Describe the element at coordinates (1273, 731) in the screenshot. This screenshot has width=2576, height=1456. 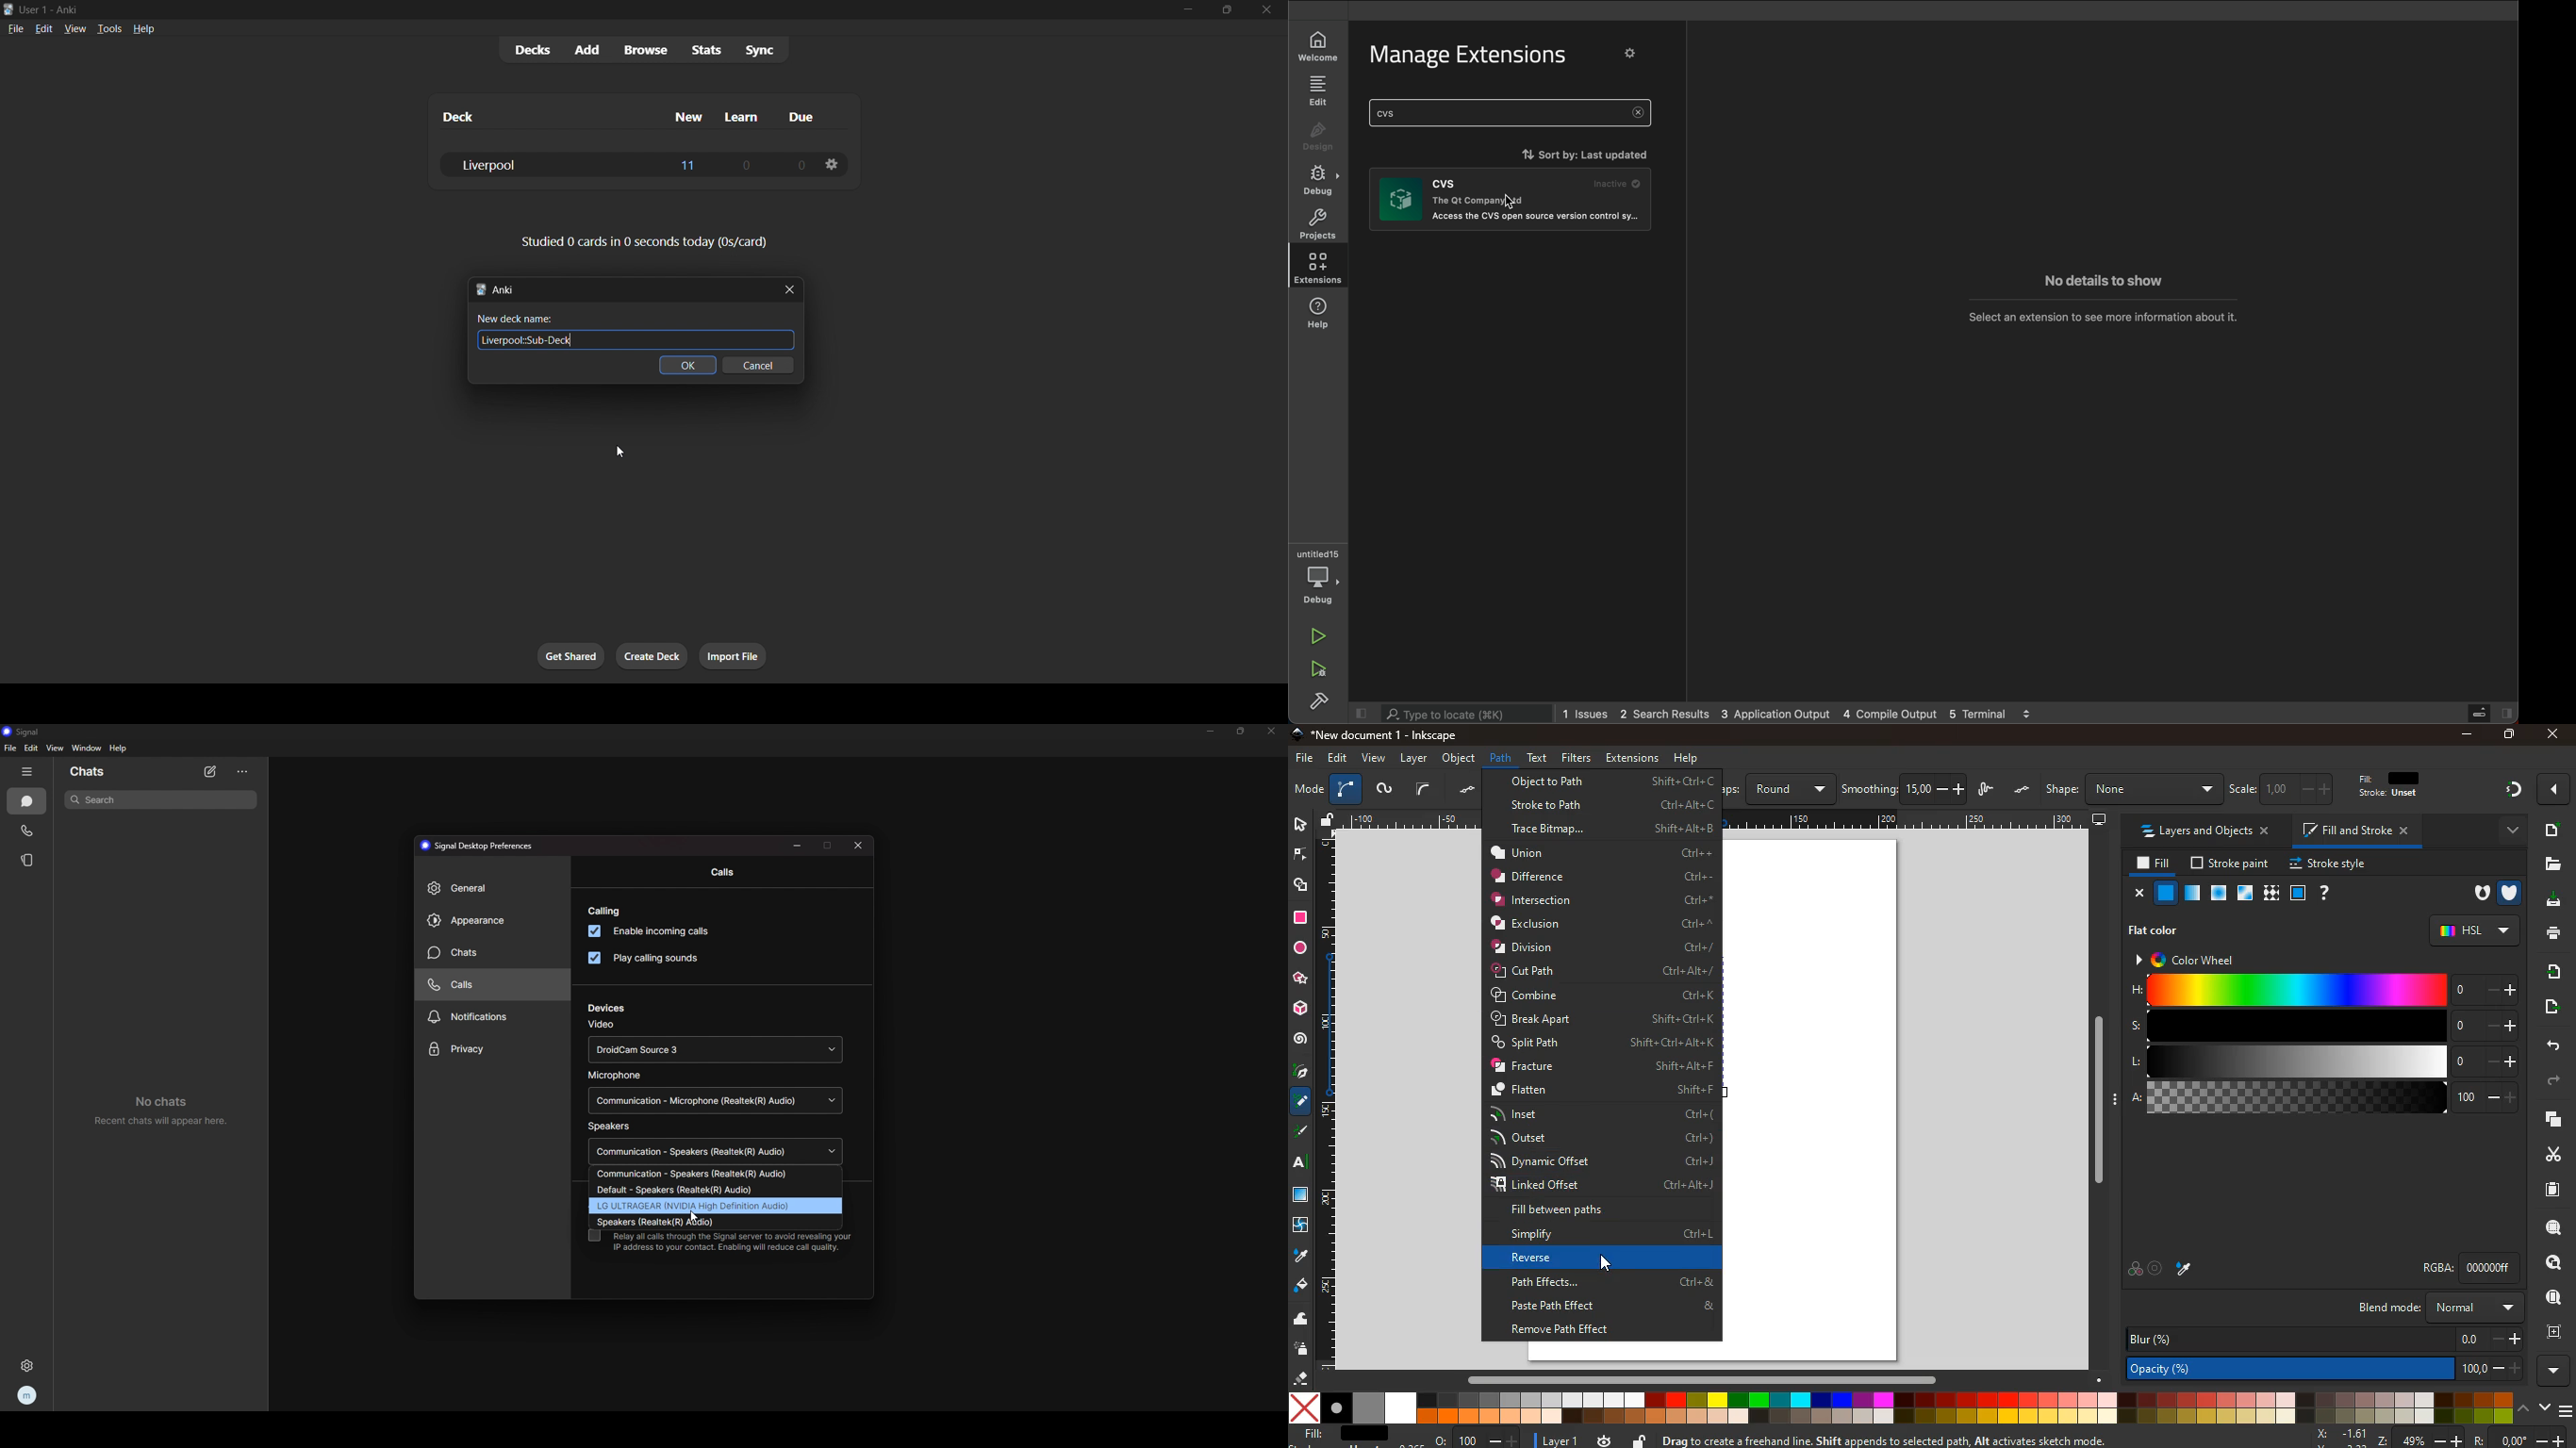
I see `close` at that location.